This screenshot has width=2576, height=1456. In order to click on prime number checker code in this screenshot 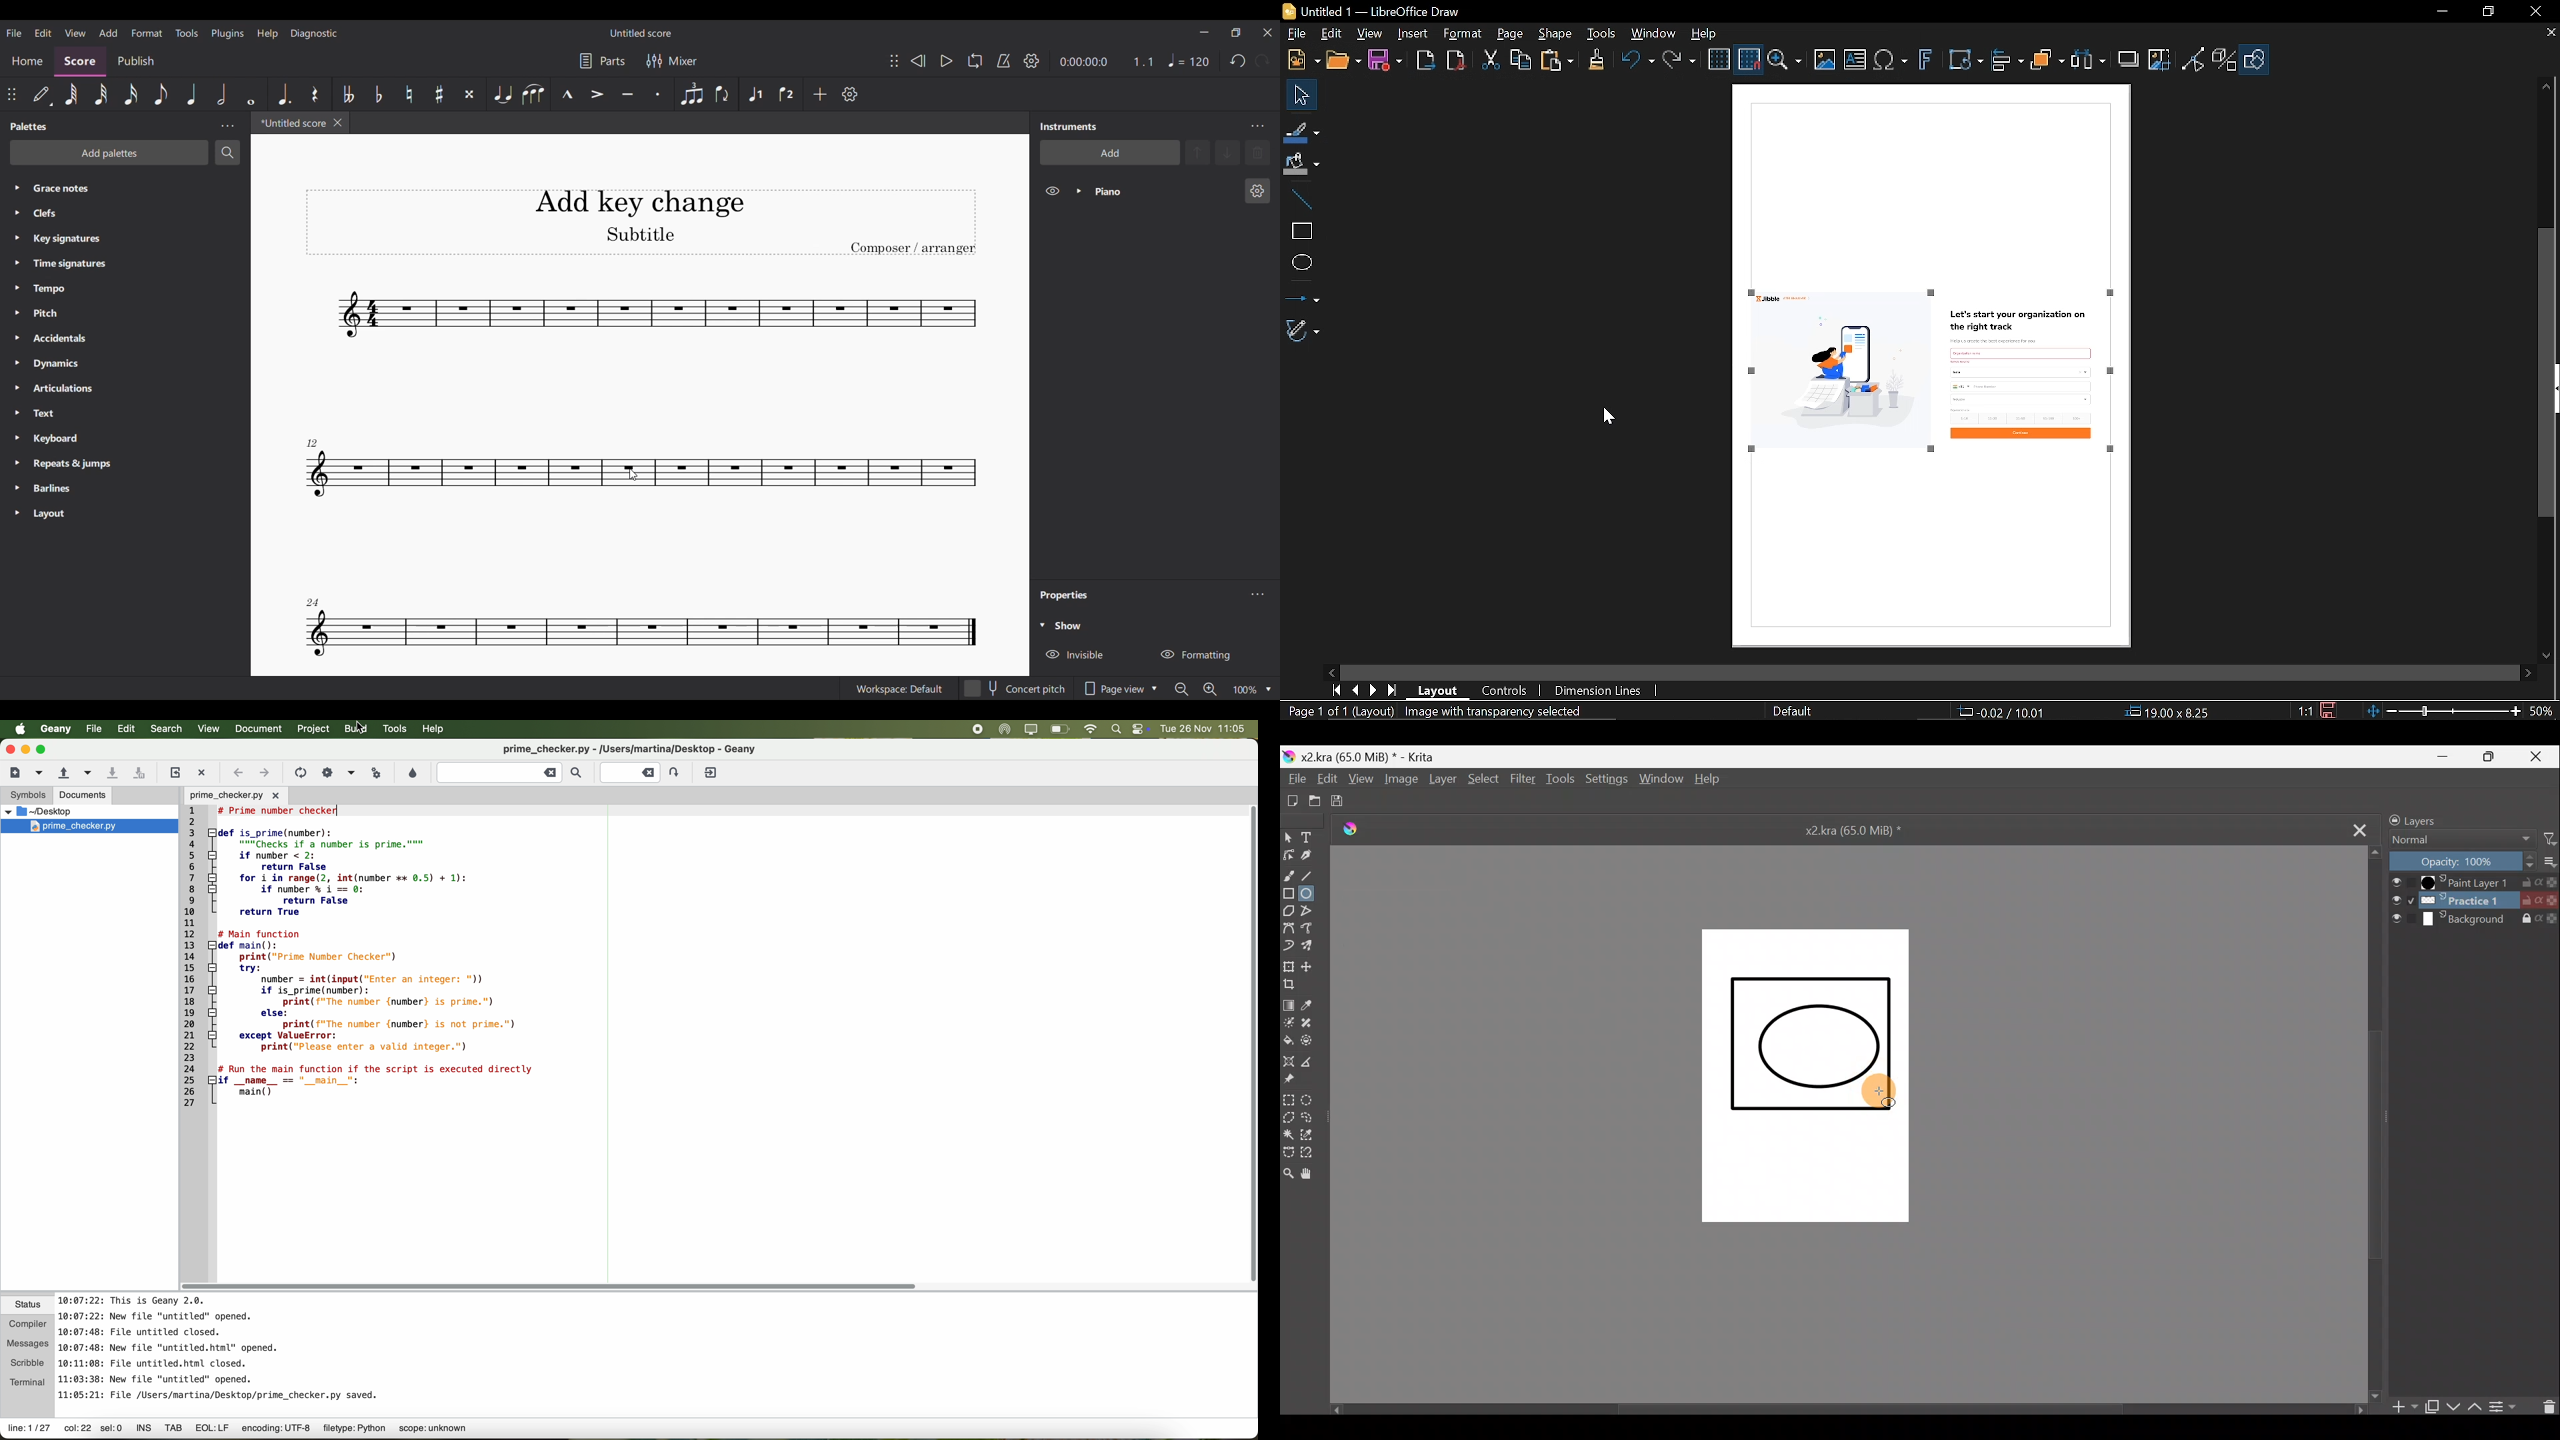, I will do `click(366, 959)`.